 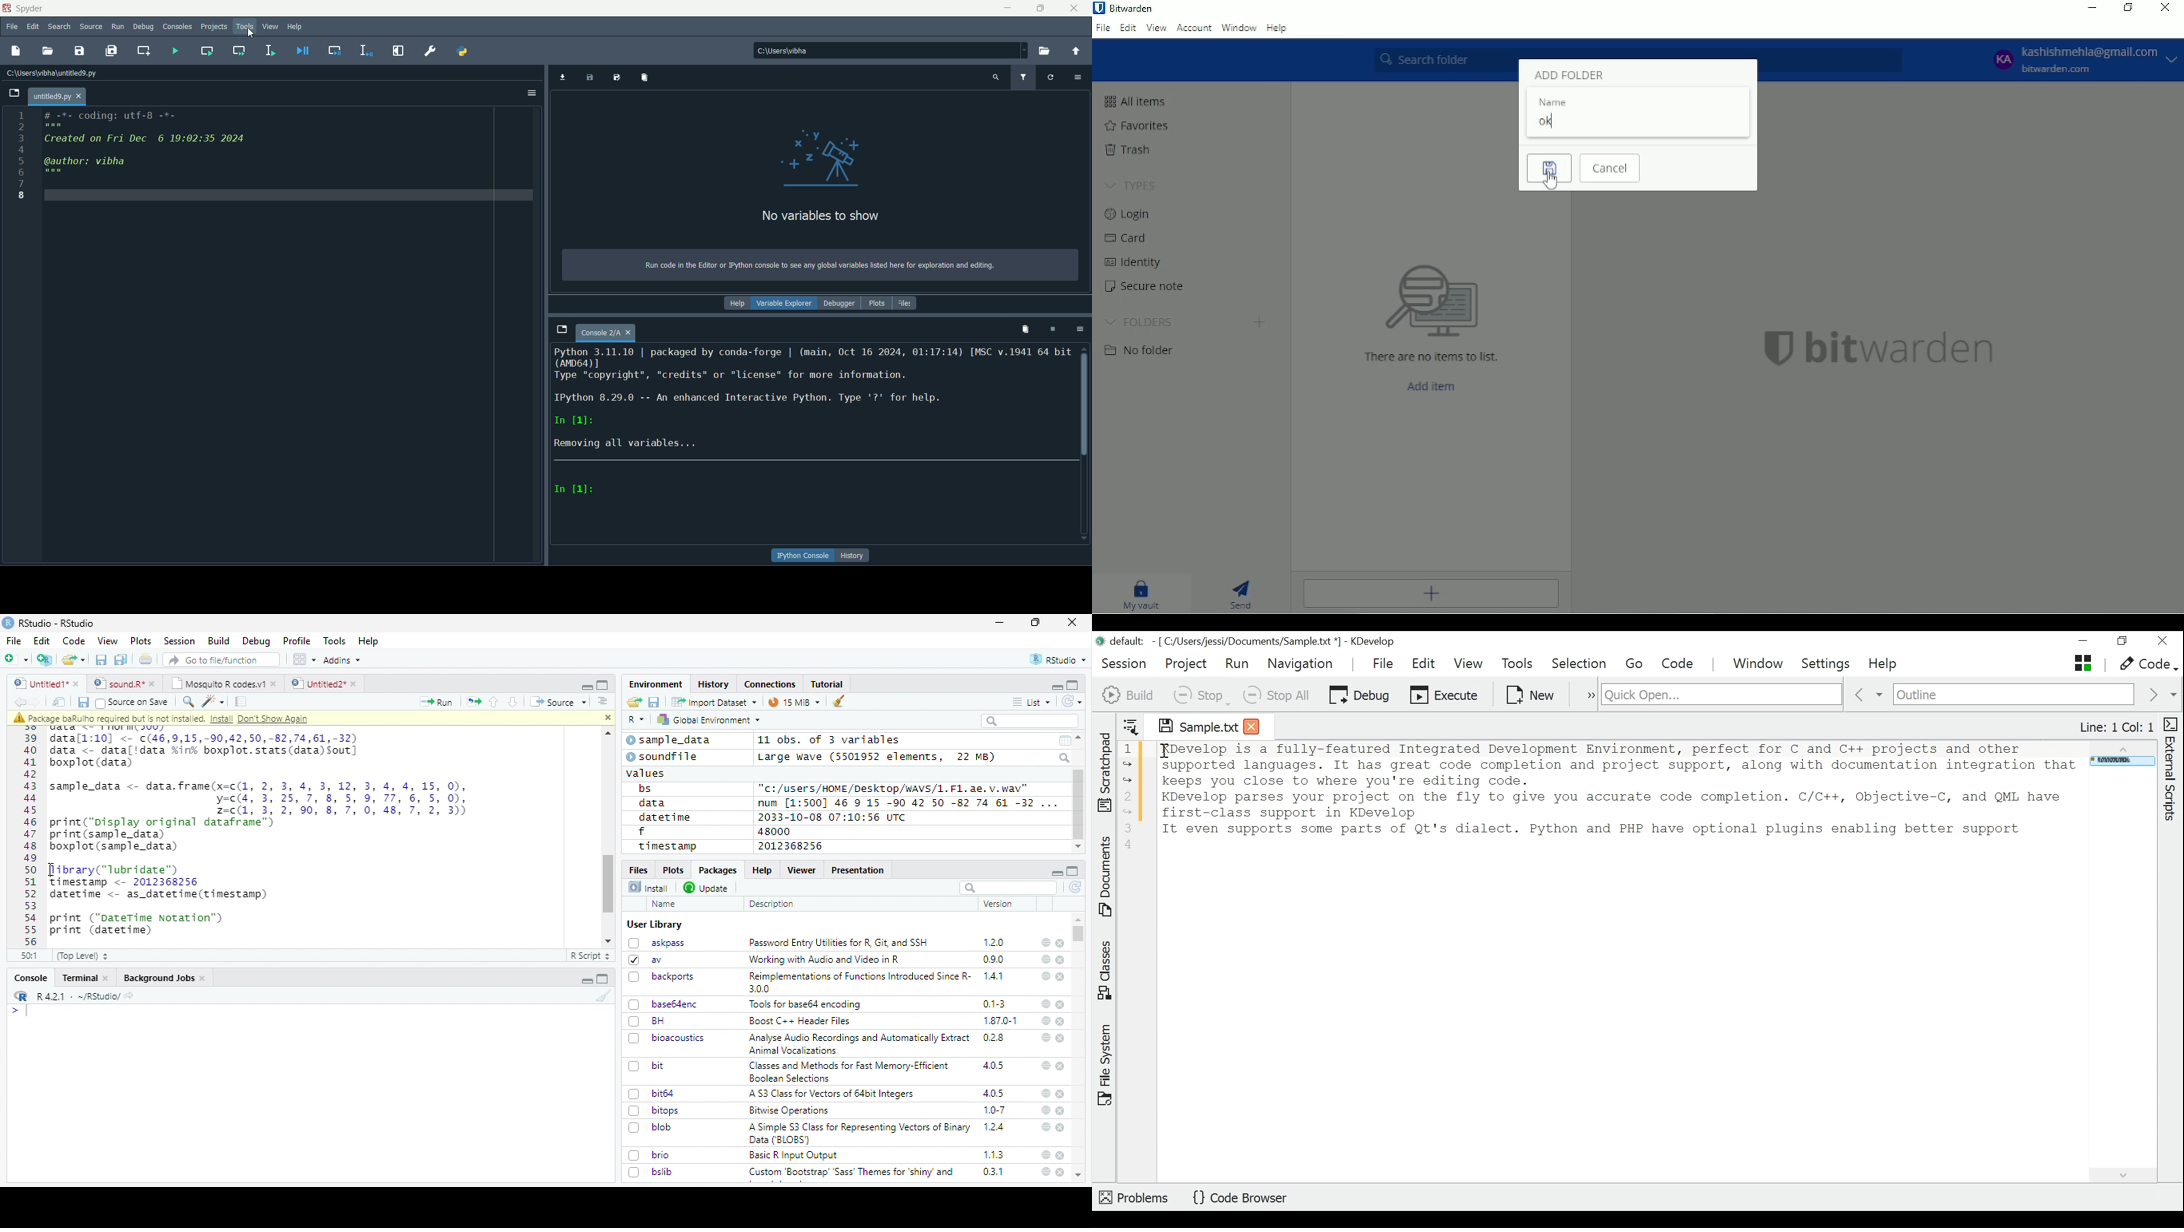 What do you see at coordinates (994, 976) in the screenshot?
I see `1.4.1` at bounding box center [994, 976].